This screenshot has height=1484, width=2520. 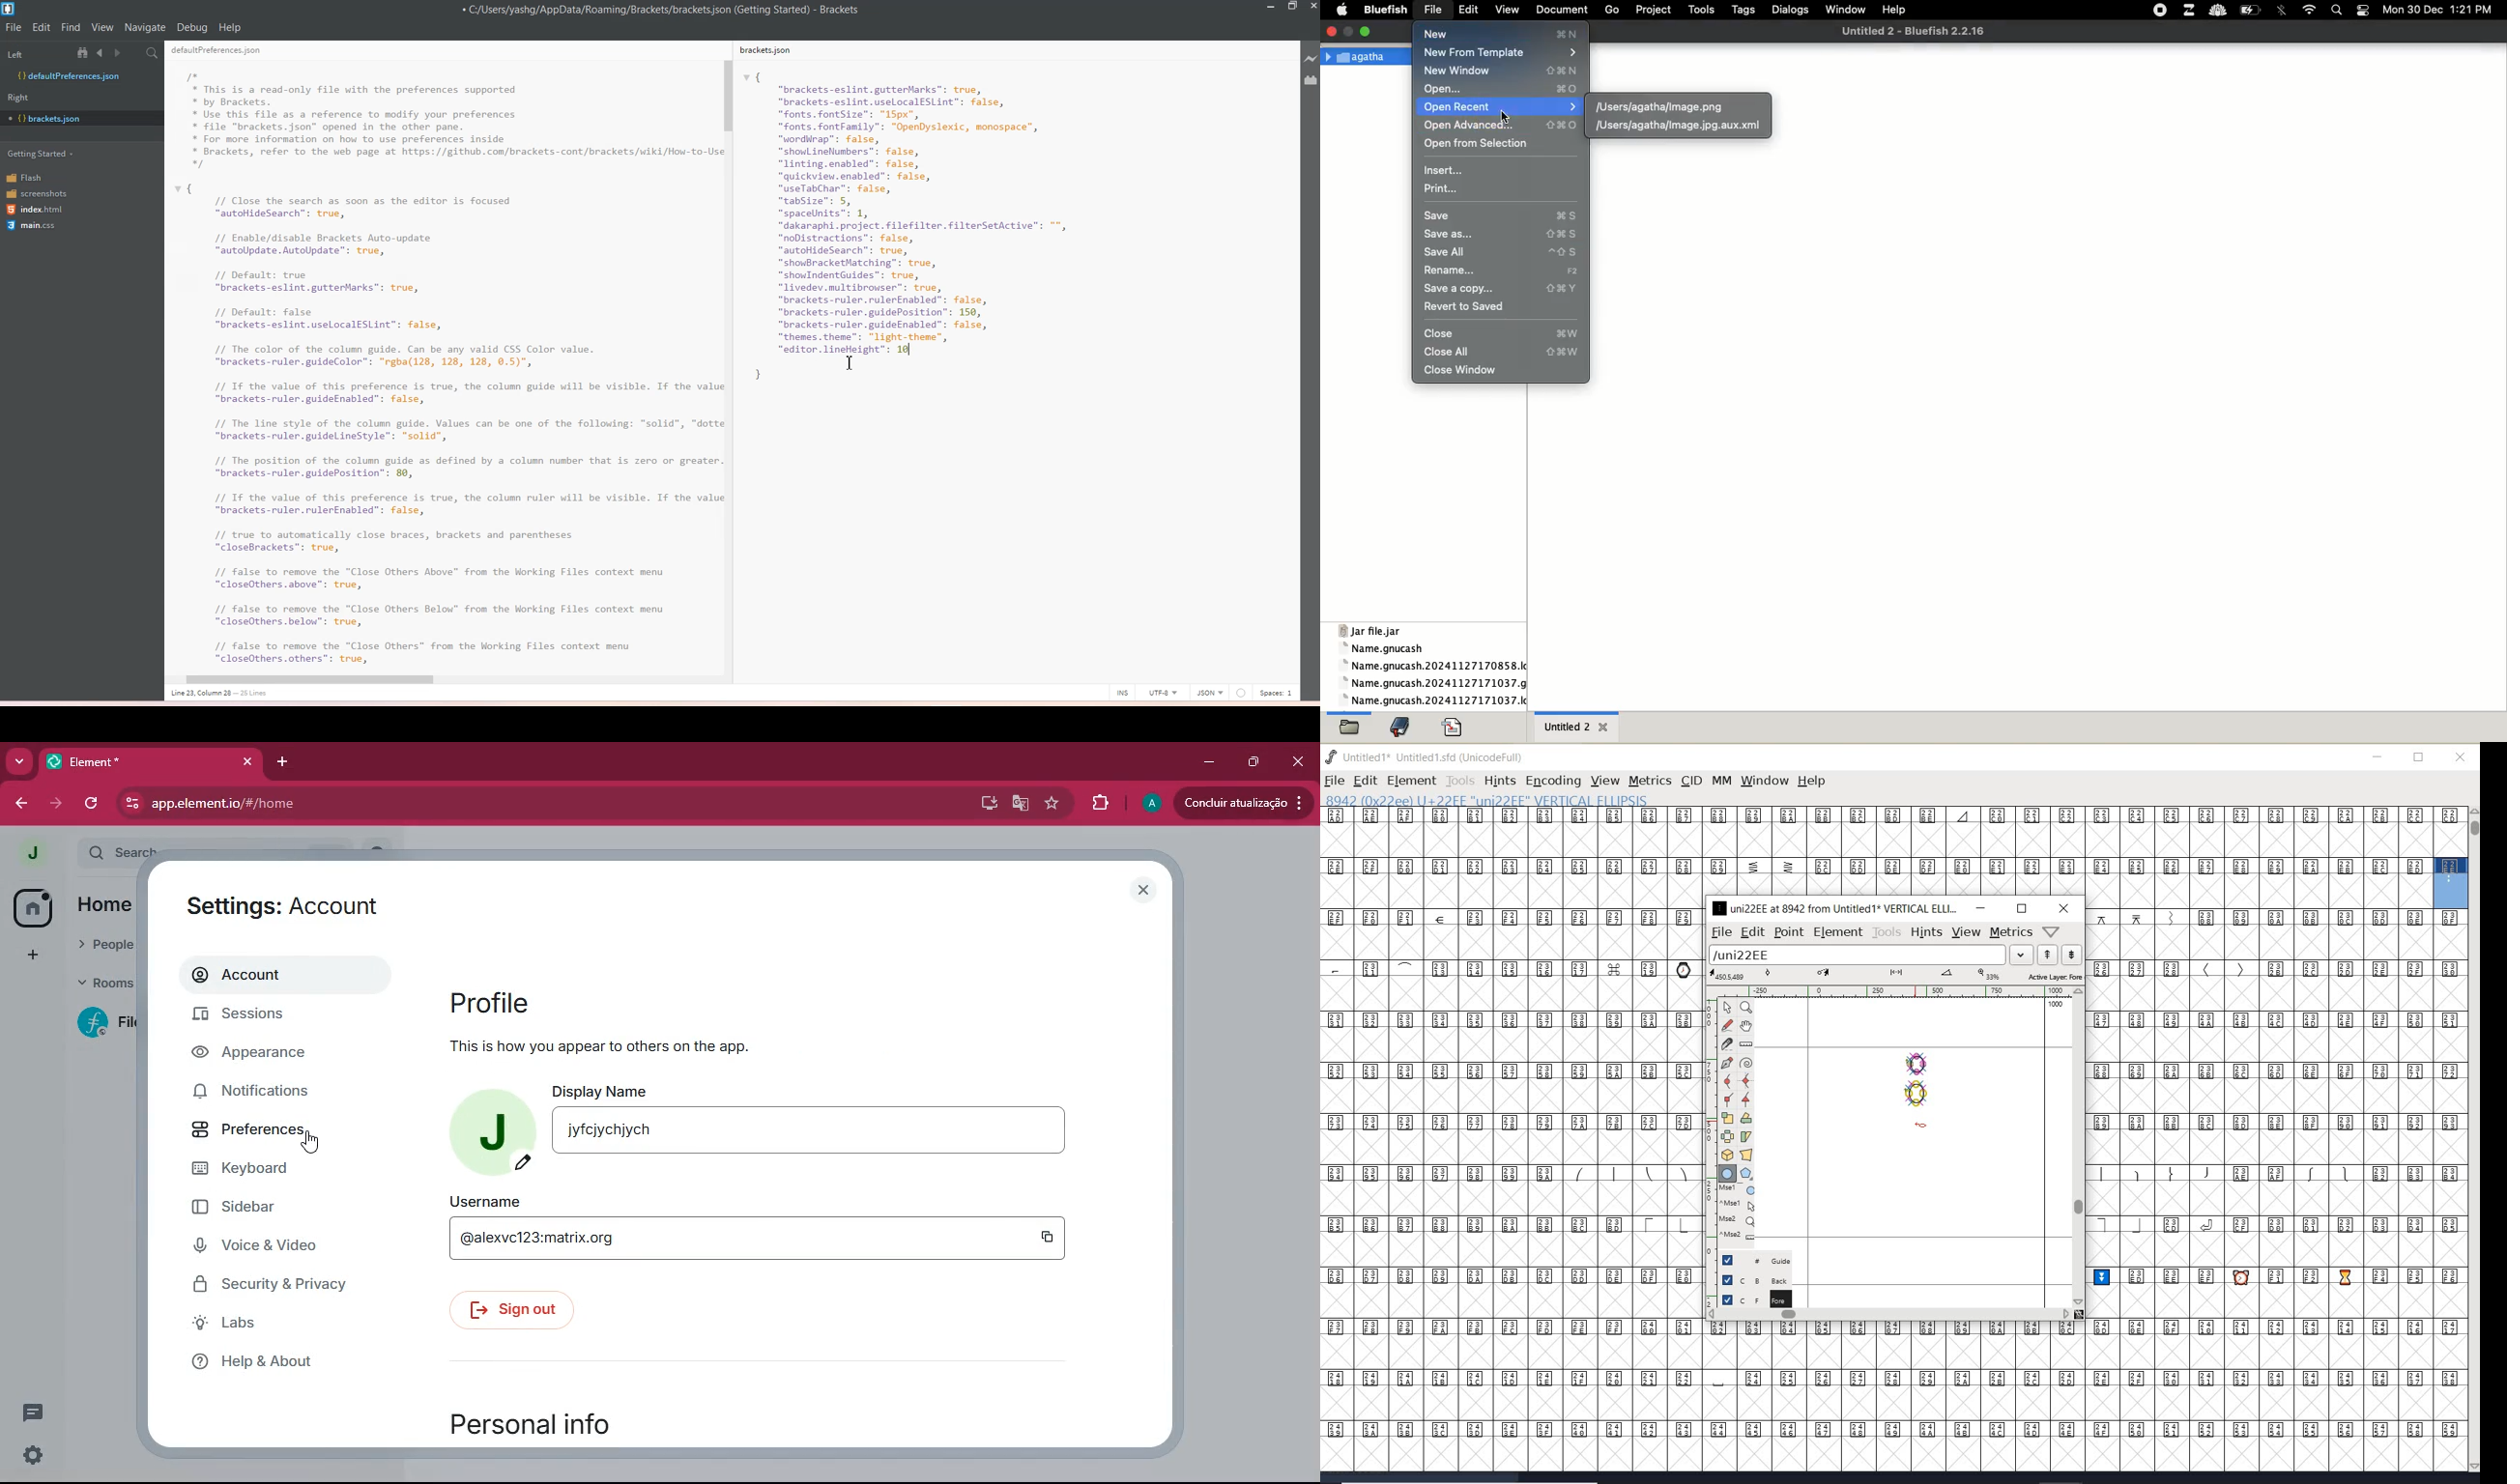 I want to click on GLYPHY CHARACTERS & NUMBERS, so click(x=1509, y=1107).